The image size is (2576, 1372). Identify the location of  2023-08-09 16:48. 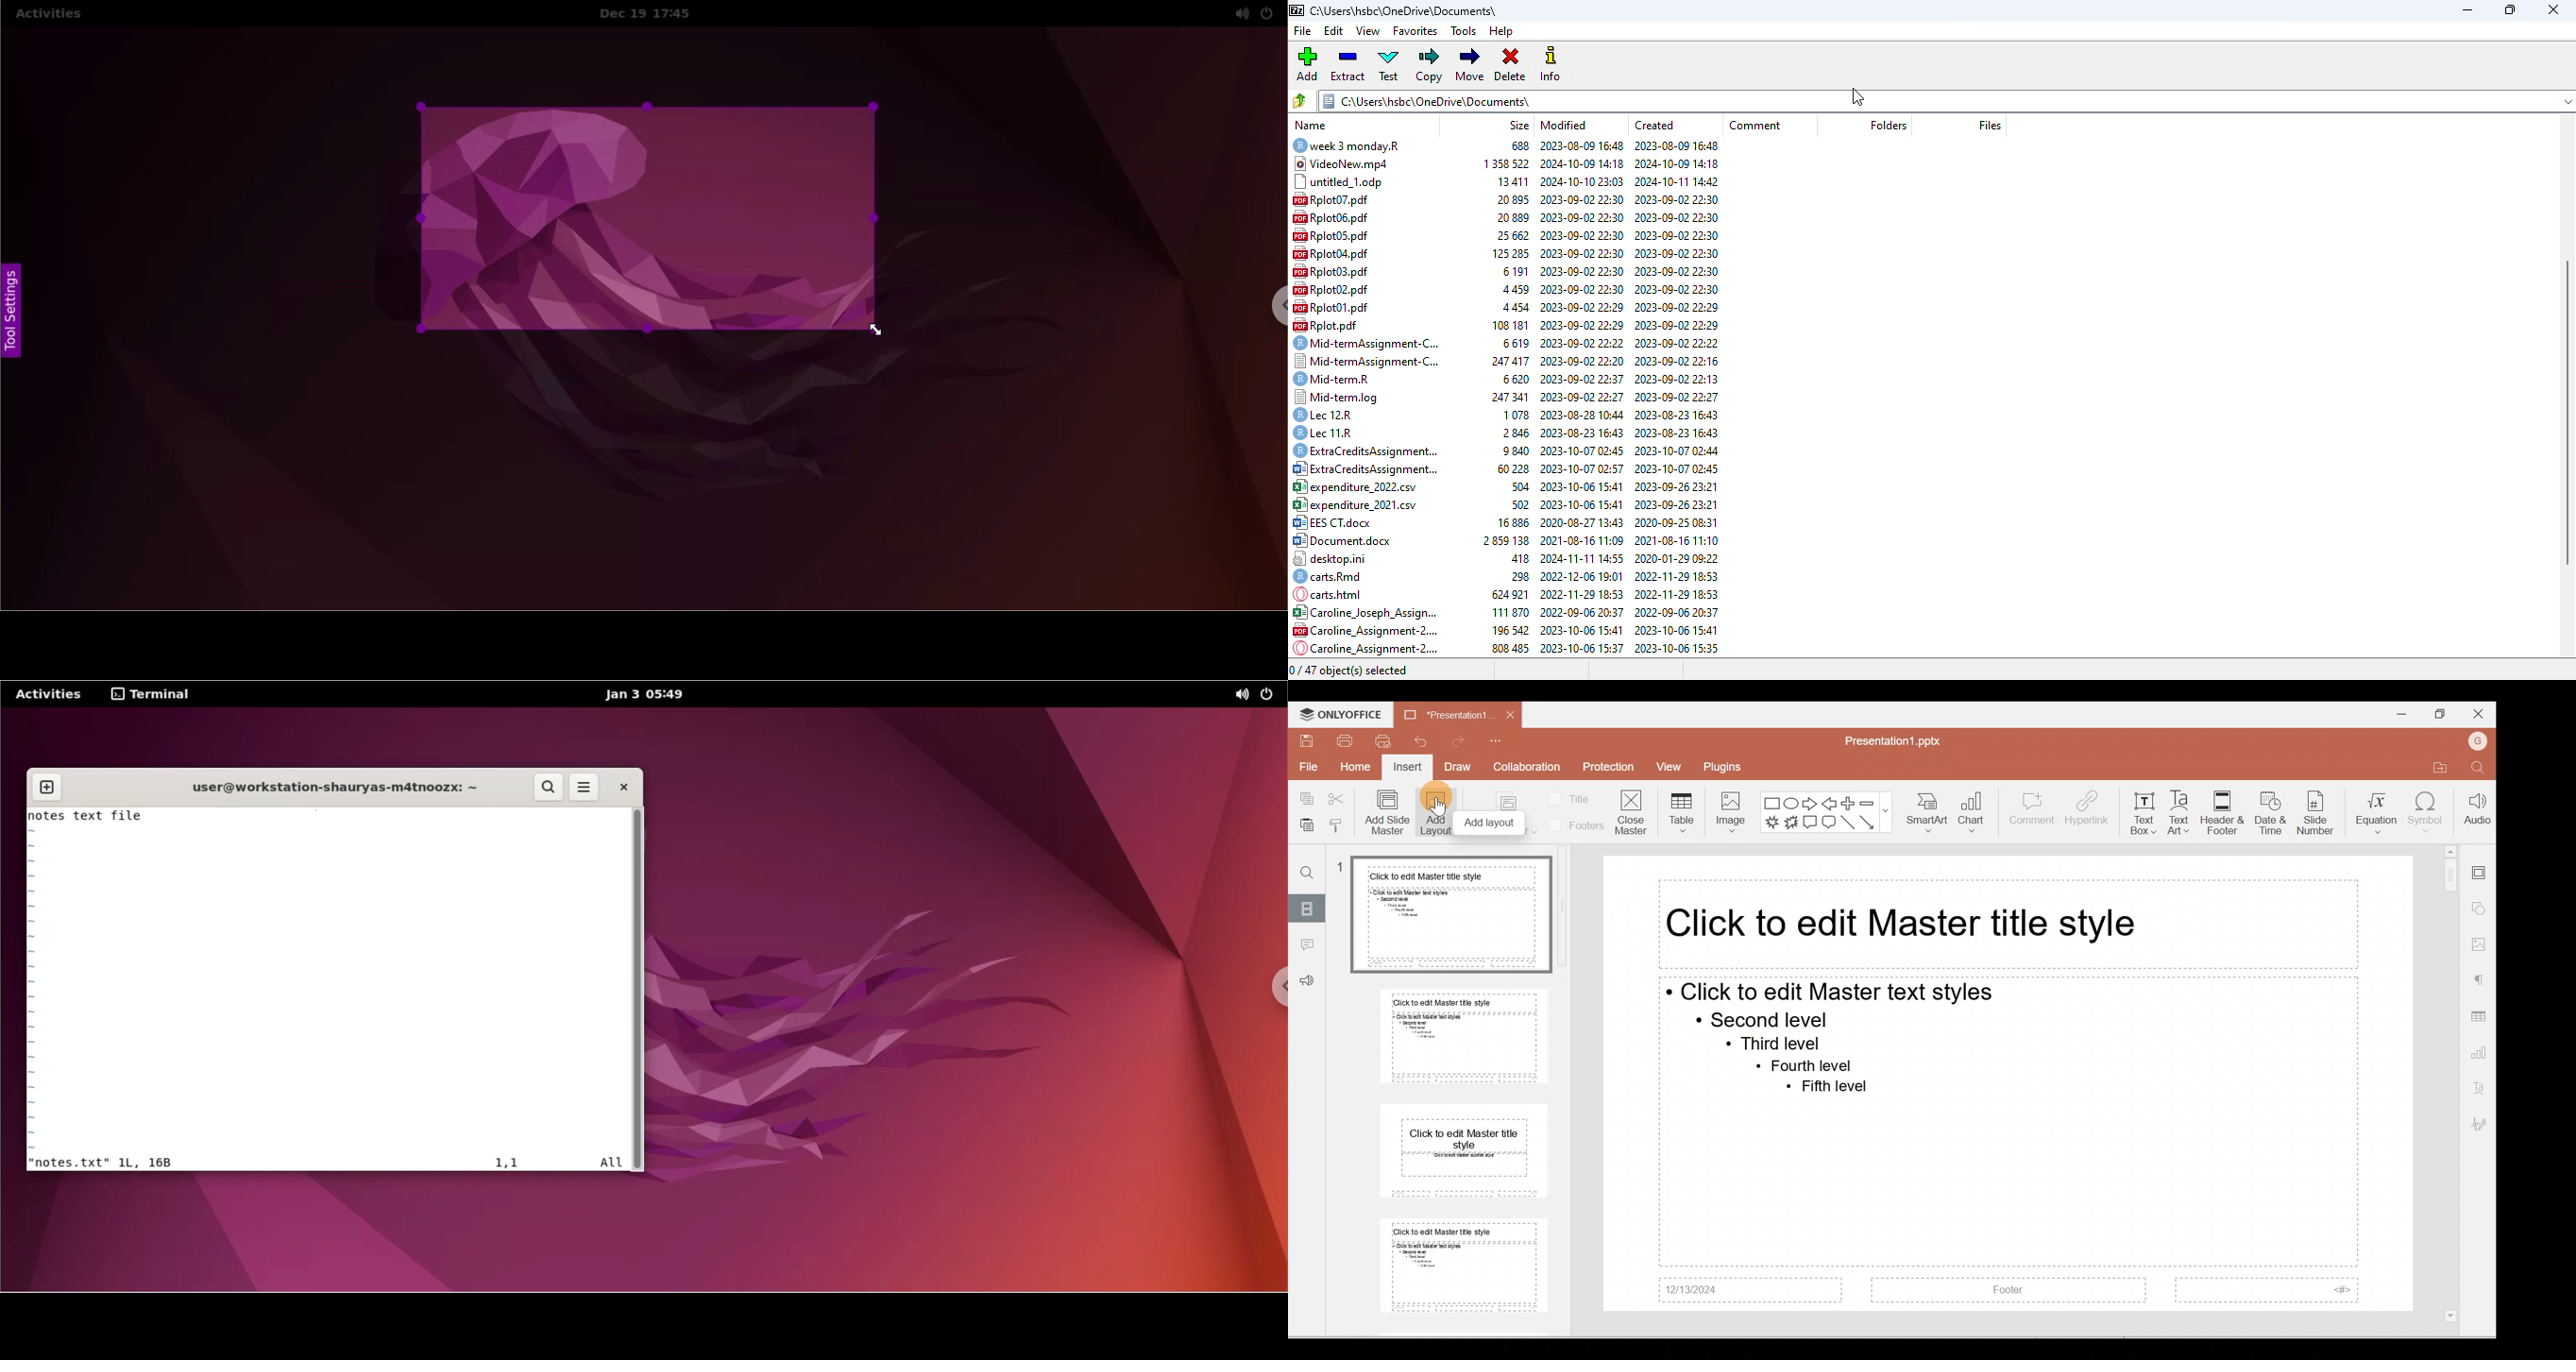
(1679, 147).